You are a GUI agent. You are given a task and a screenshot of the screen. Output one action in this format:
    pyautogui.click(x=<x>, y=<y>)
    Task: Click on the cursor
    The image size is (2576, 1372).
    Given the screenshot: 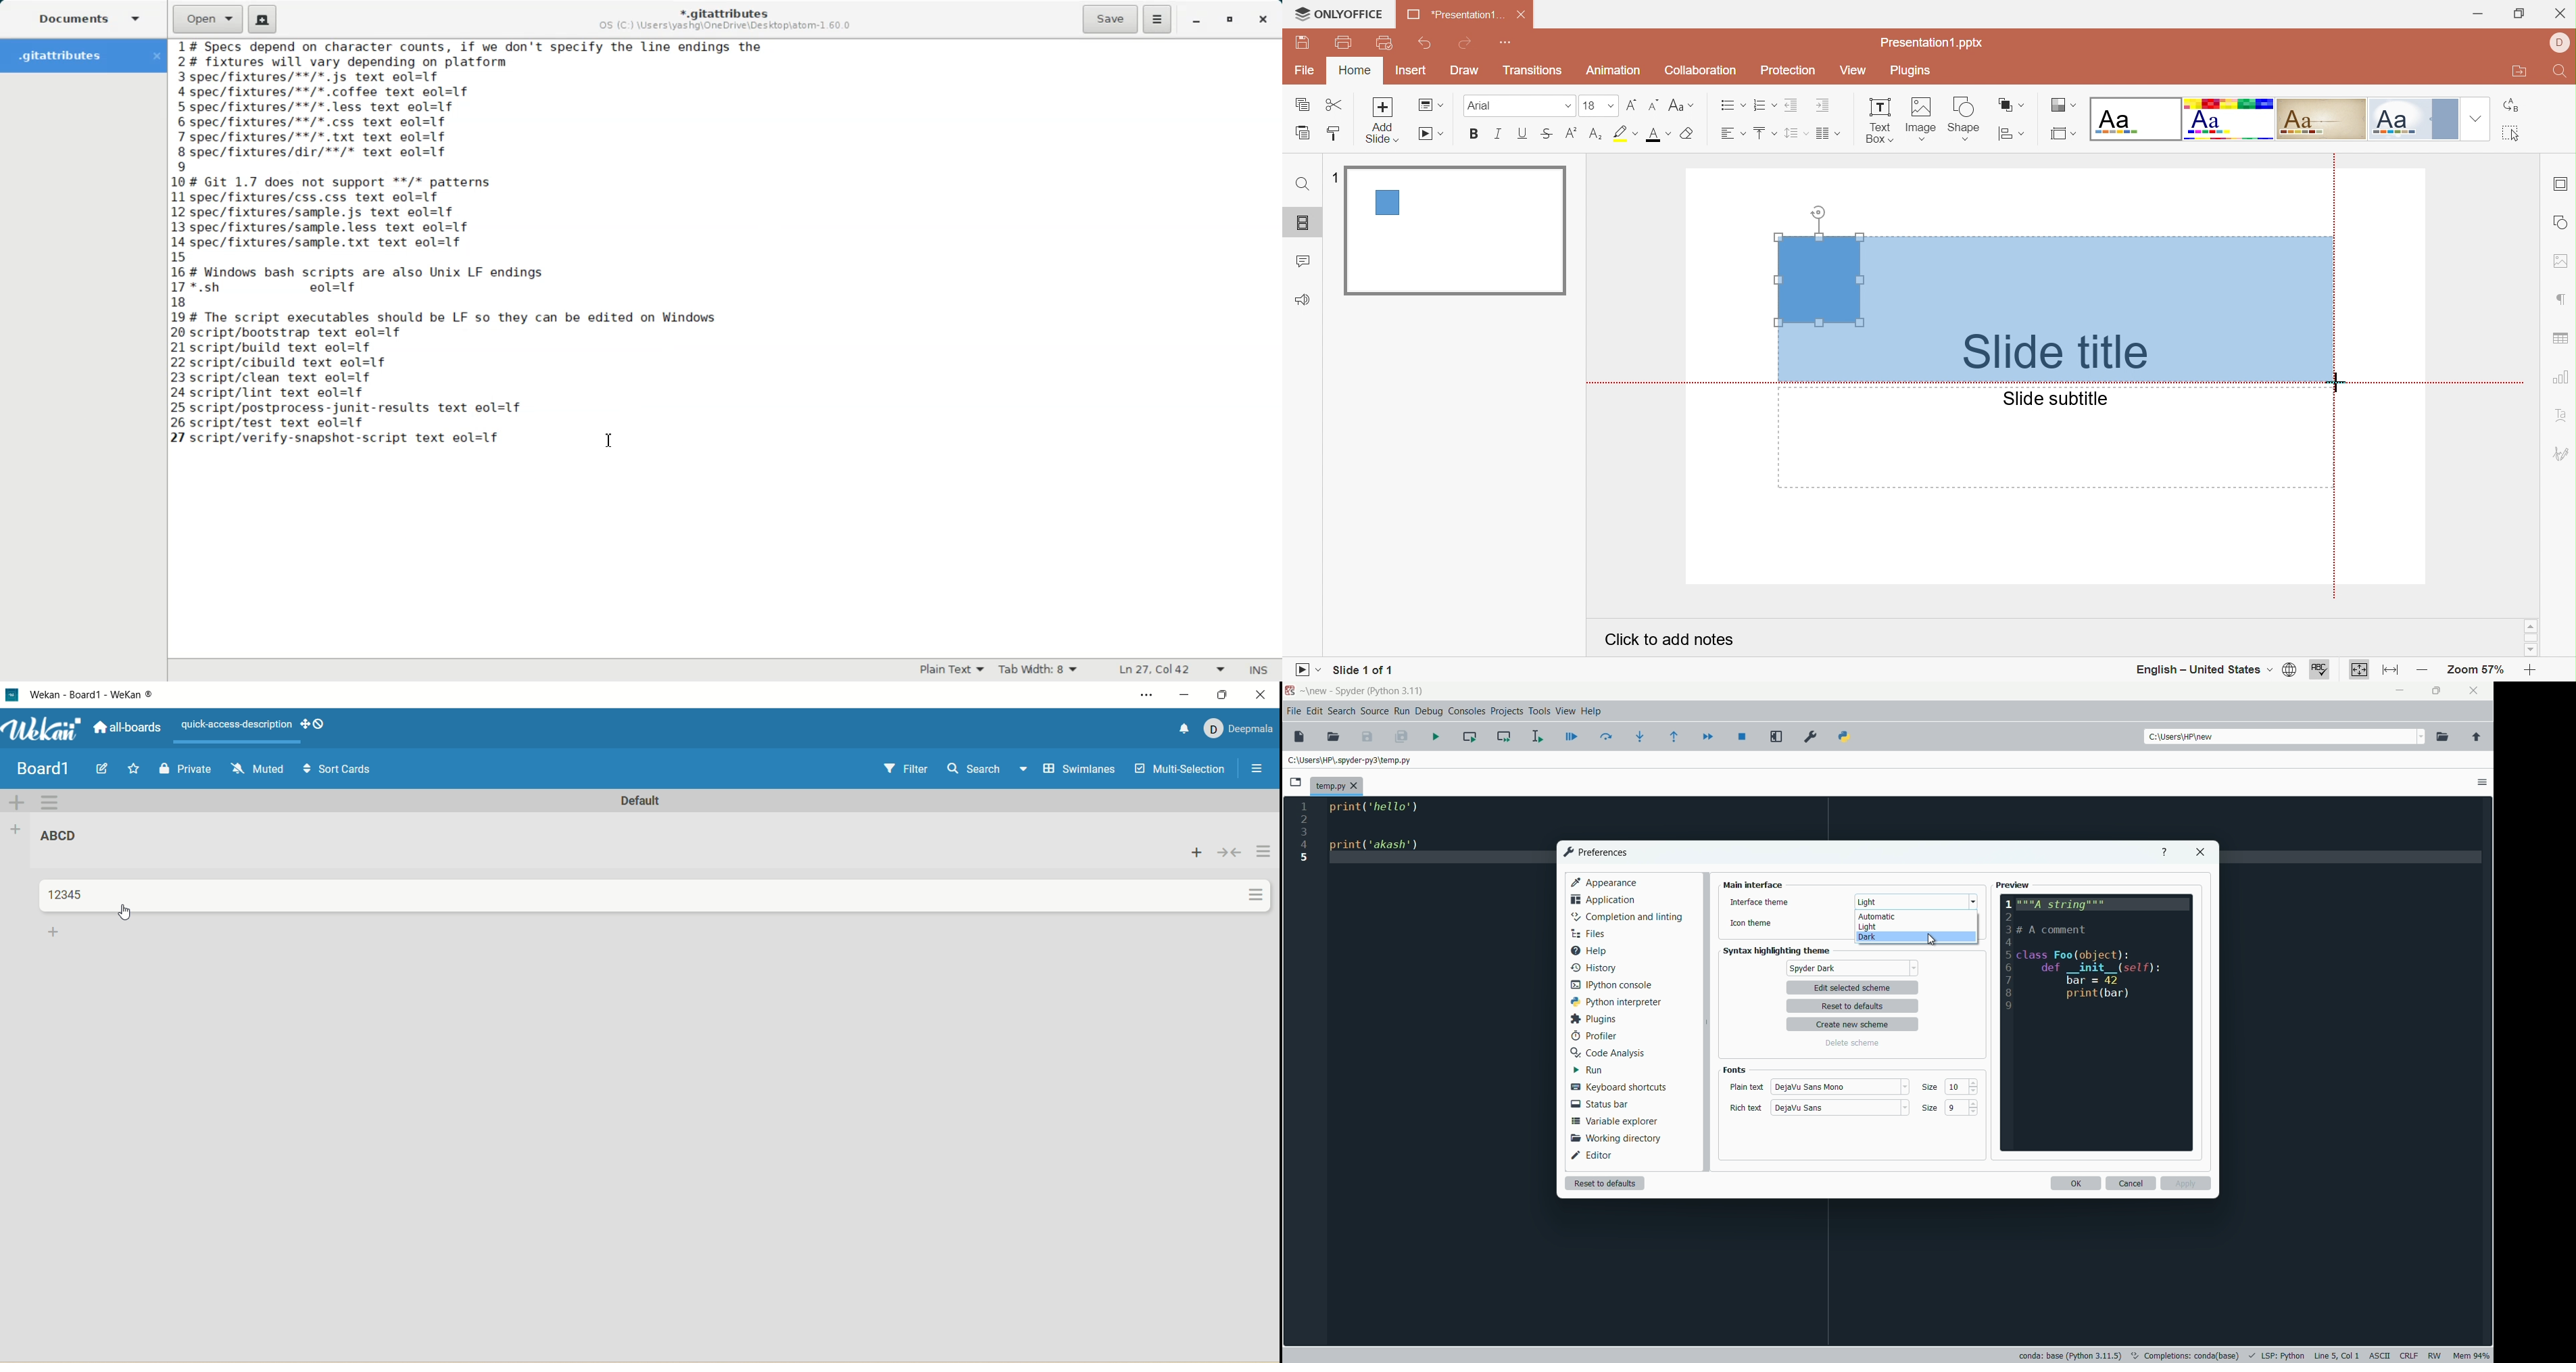 What is the action you would take?
    pyautogui.click(x=1934, y=938)
    